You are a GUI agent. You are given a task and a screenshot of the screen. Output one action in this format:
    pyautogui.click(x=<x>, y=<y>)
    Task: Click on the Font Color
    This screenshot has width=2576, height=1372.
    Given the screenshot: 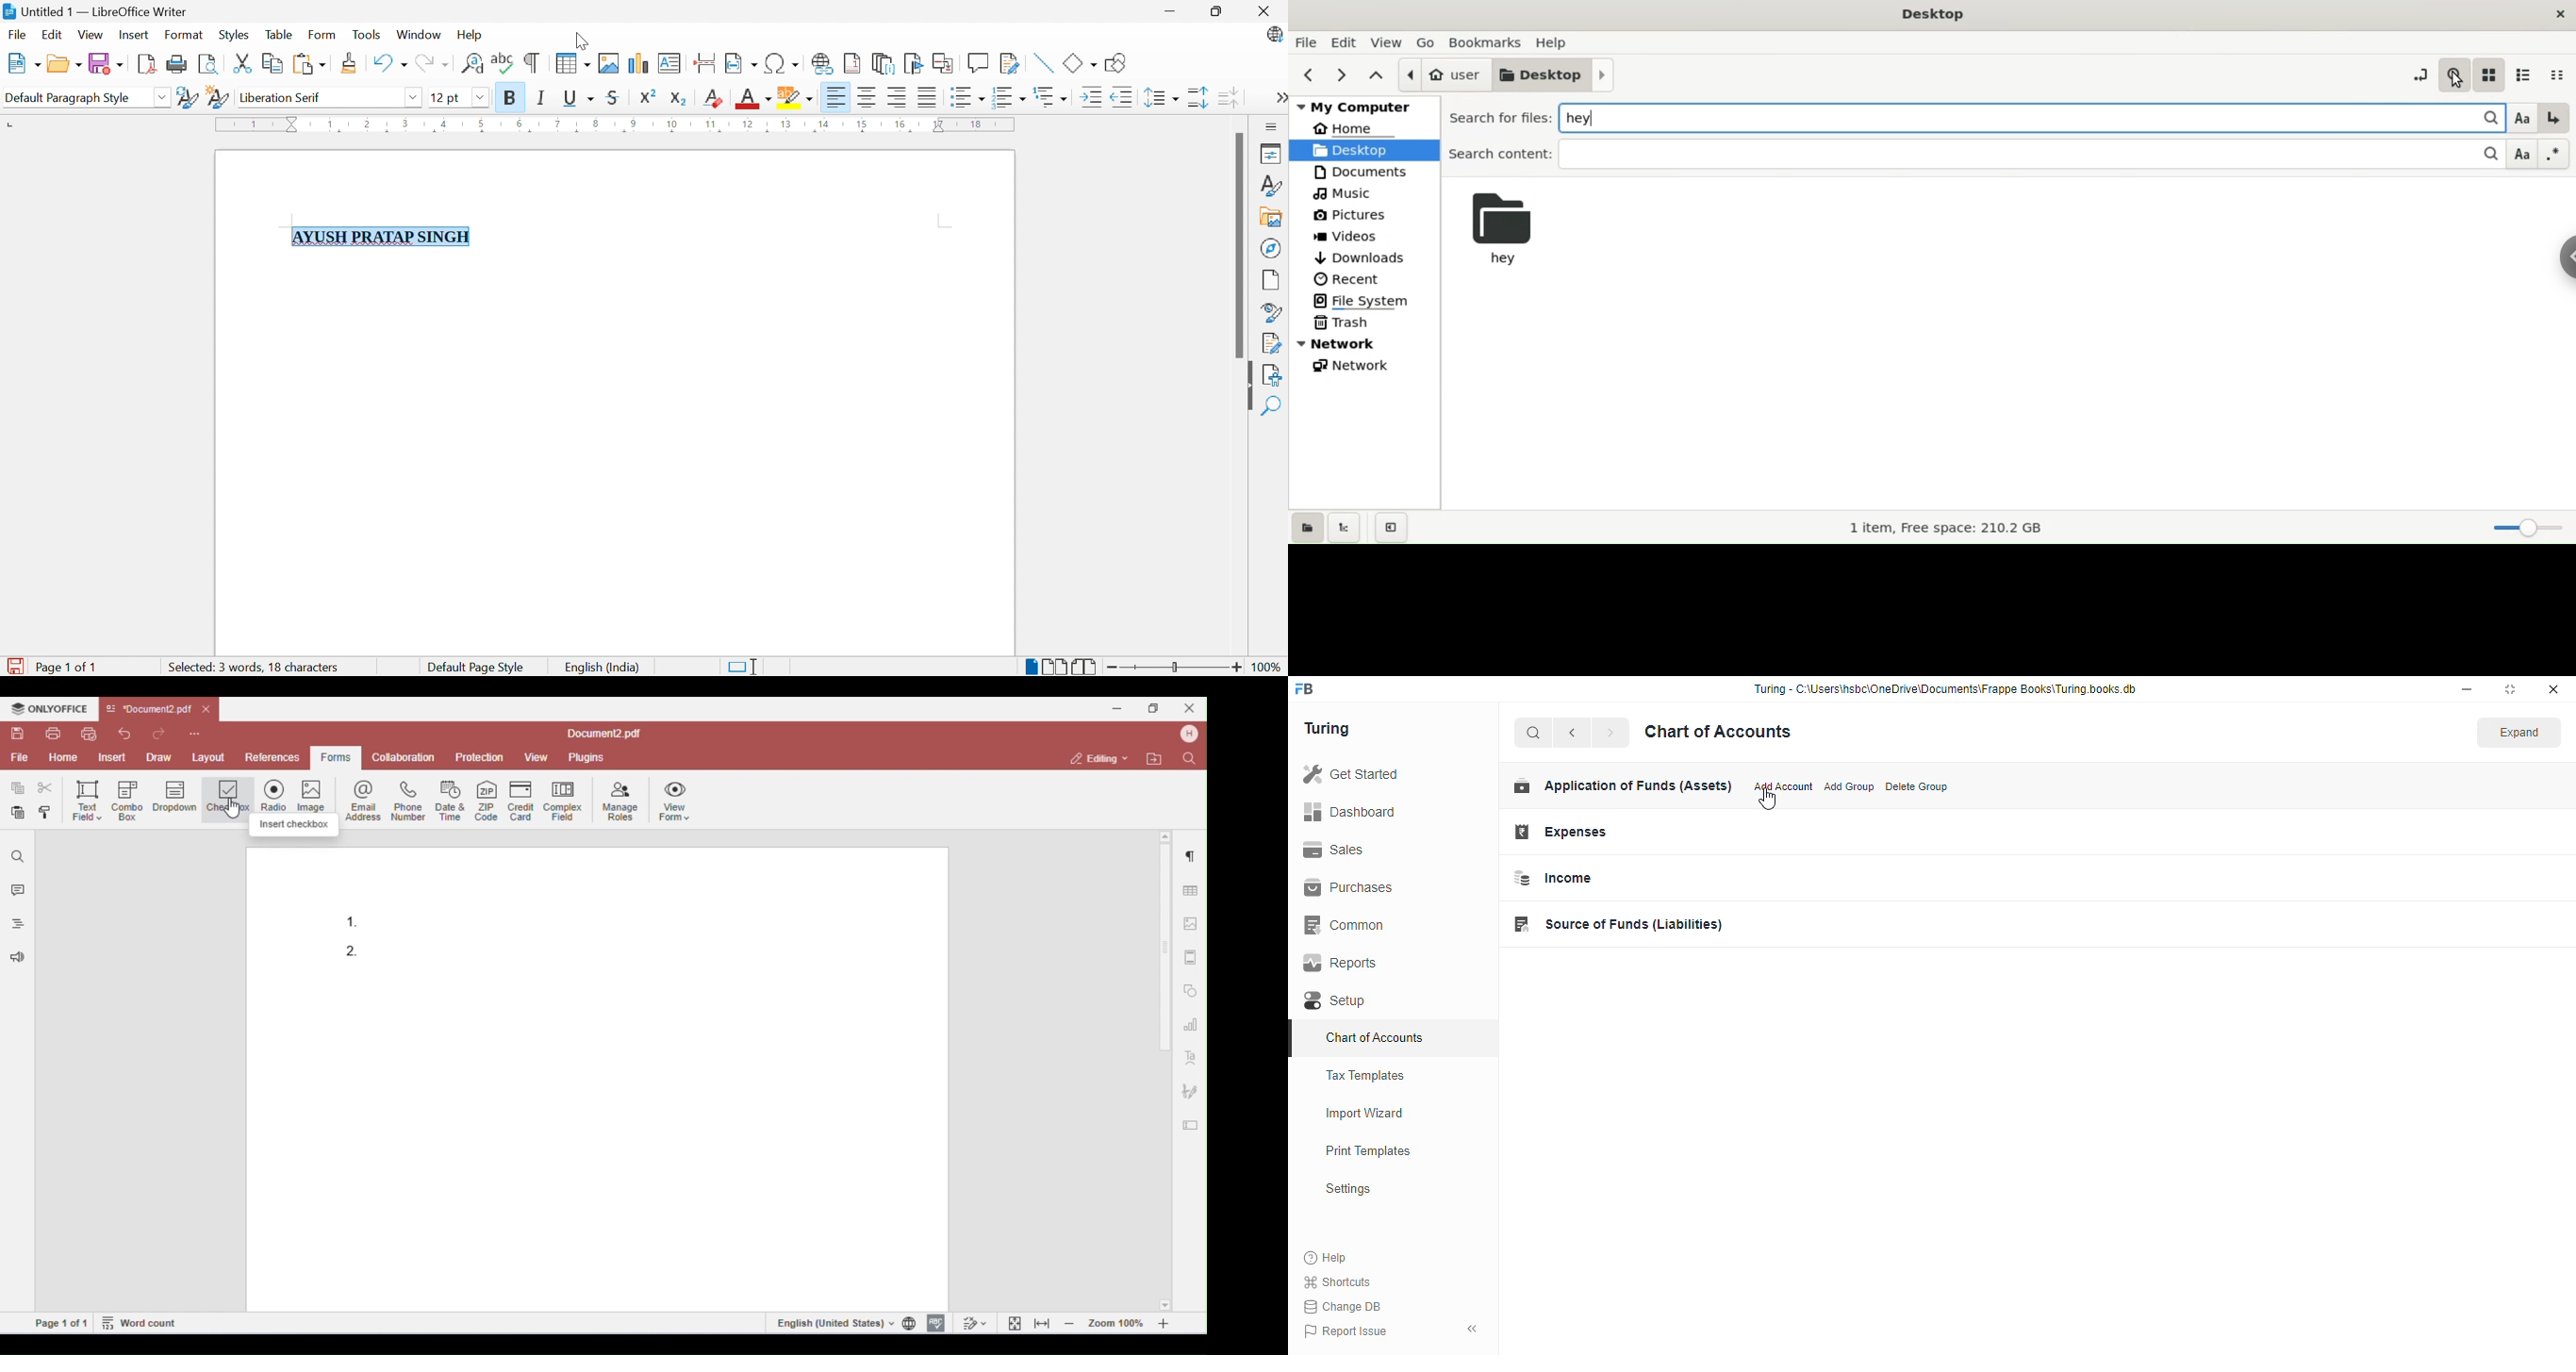 What is the action you would take?
    pyautogui.click(x=751, y=99)
    